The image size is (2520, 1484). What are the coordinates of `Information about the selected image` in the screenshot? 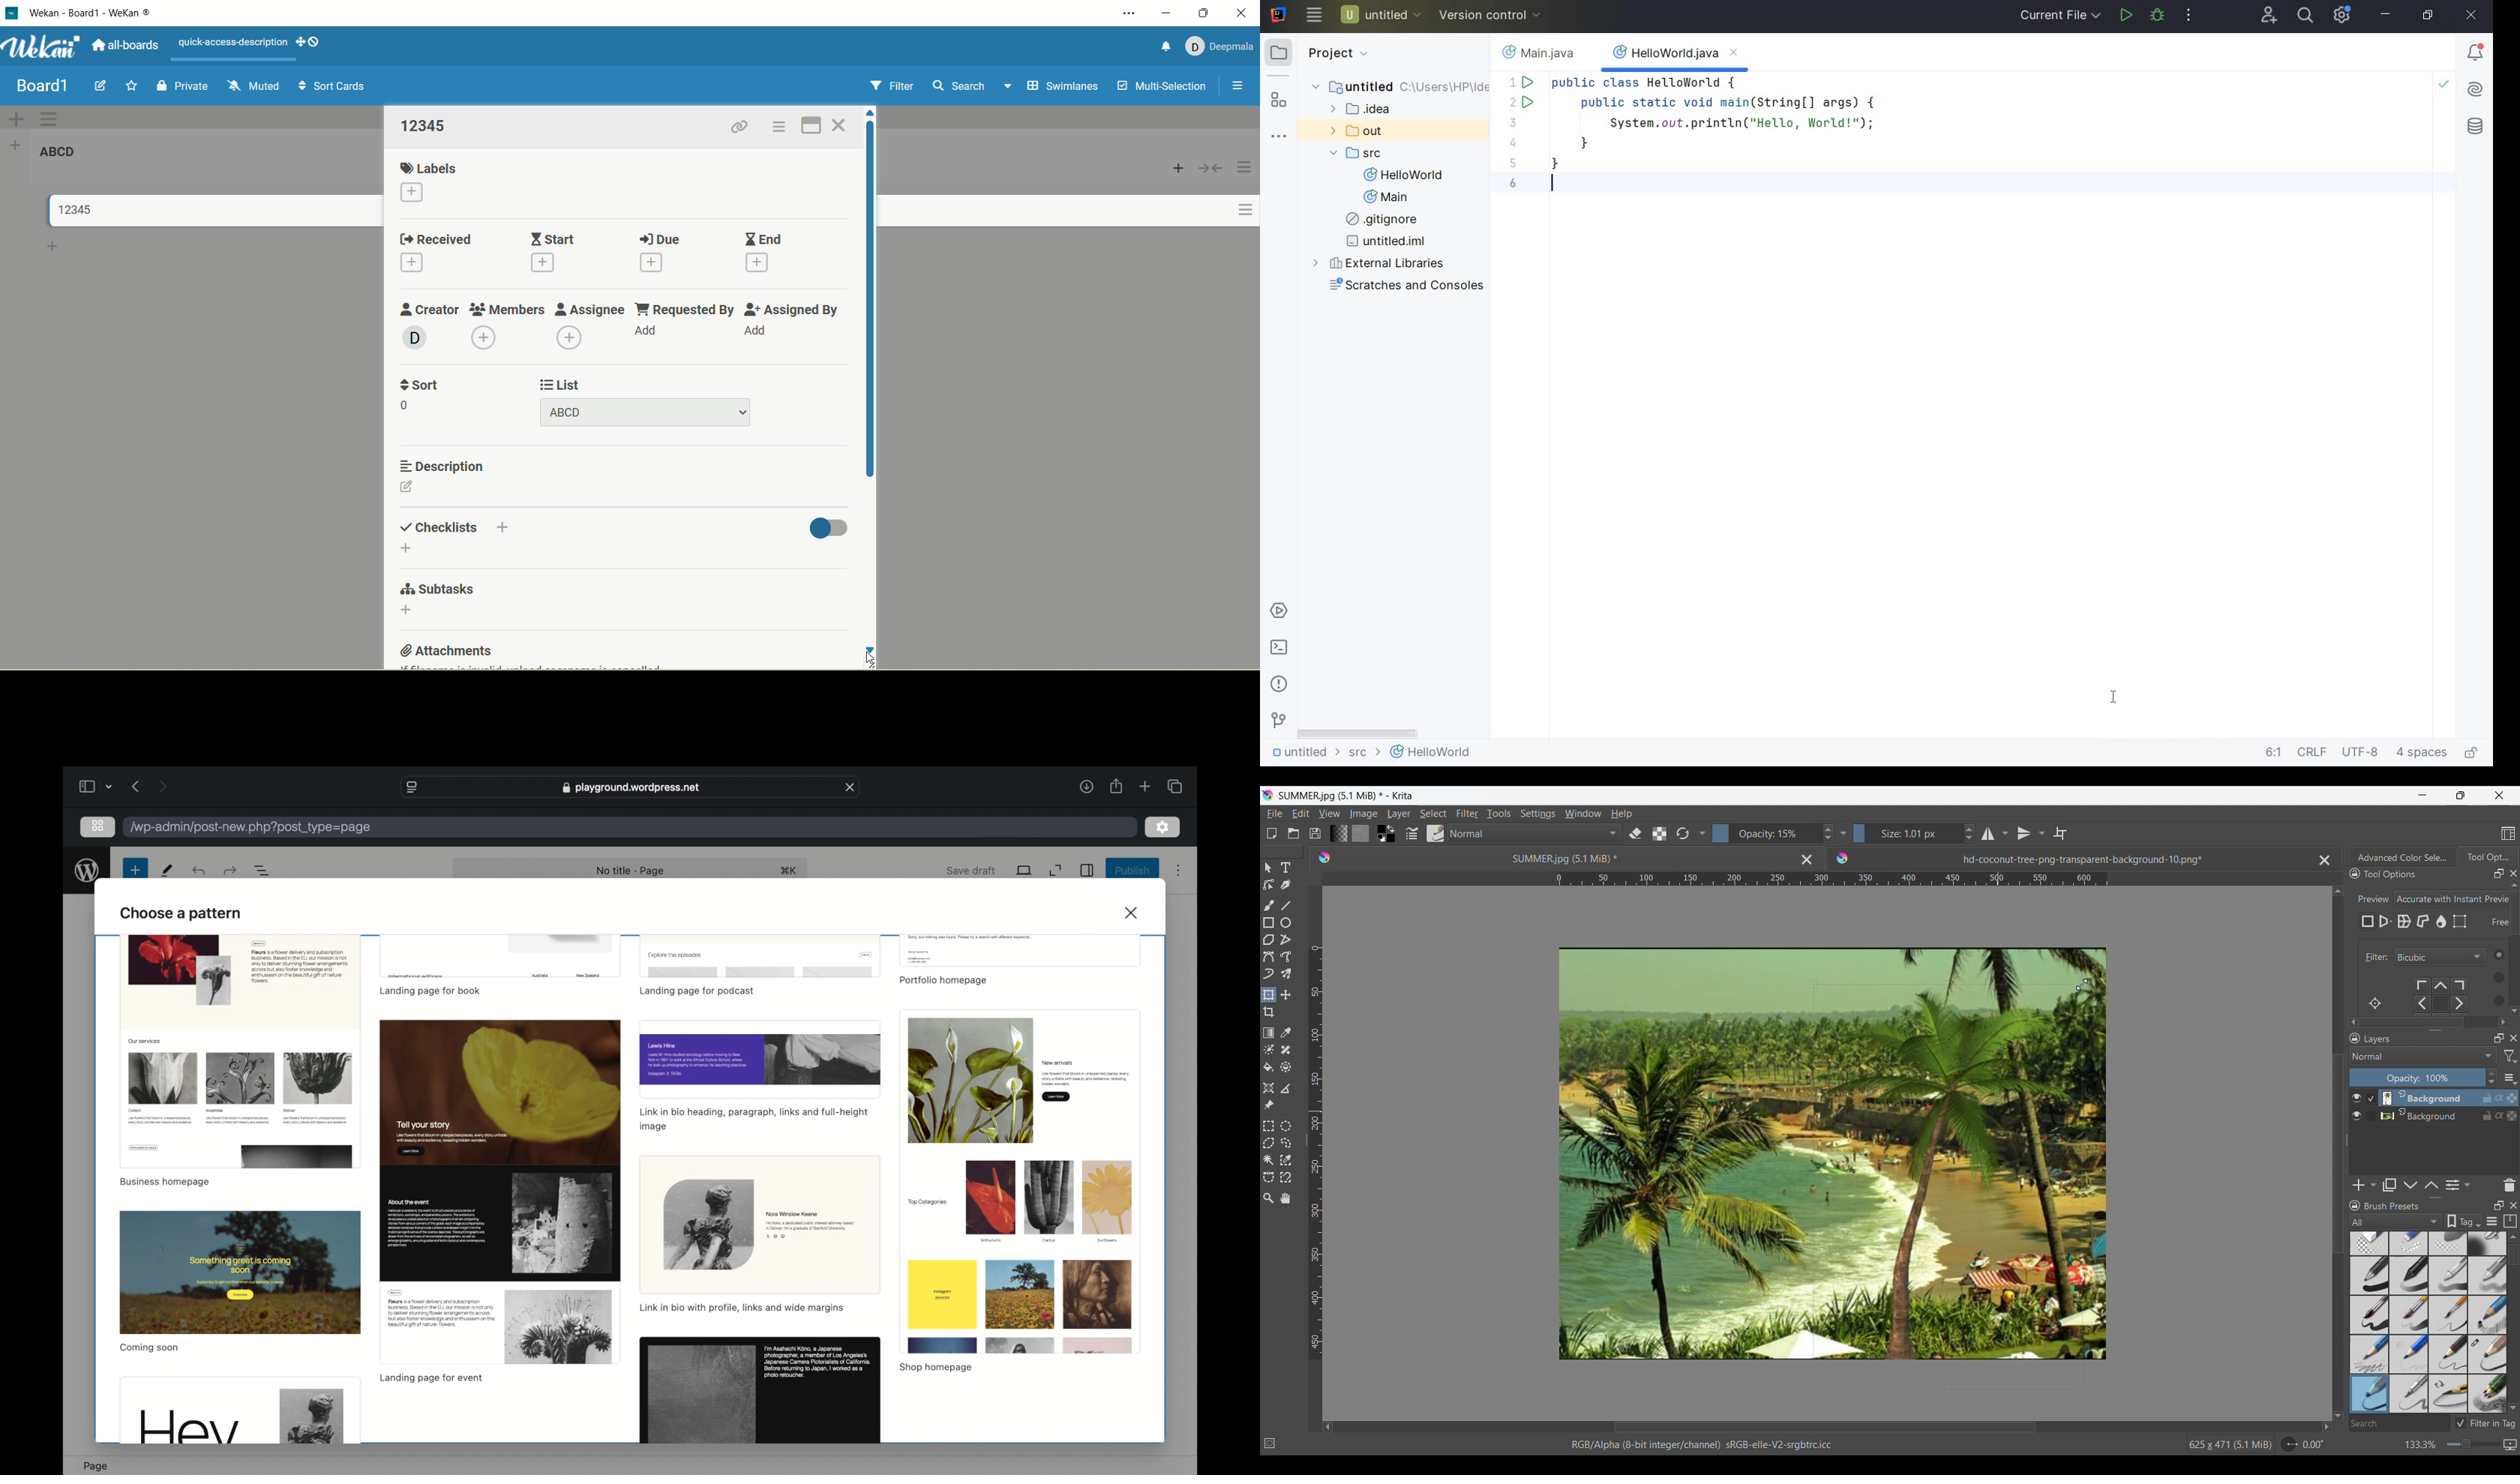 It's located at (2230, 1444).